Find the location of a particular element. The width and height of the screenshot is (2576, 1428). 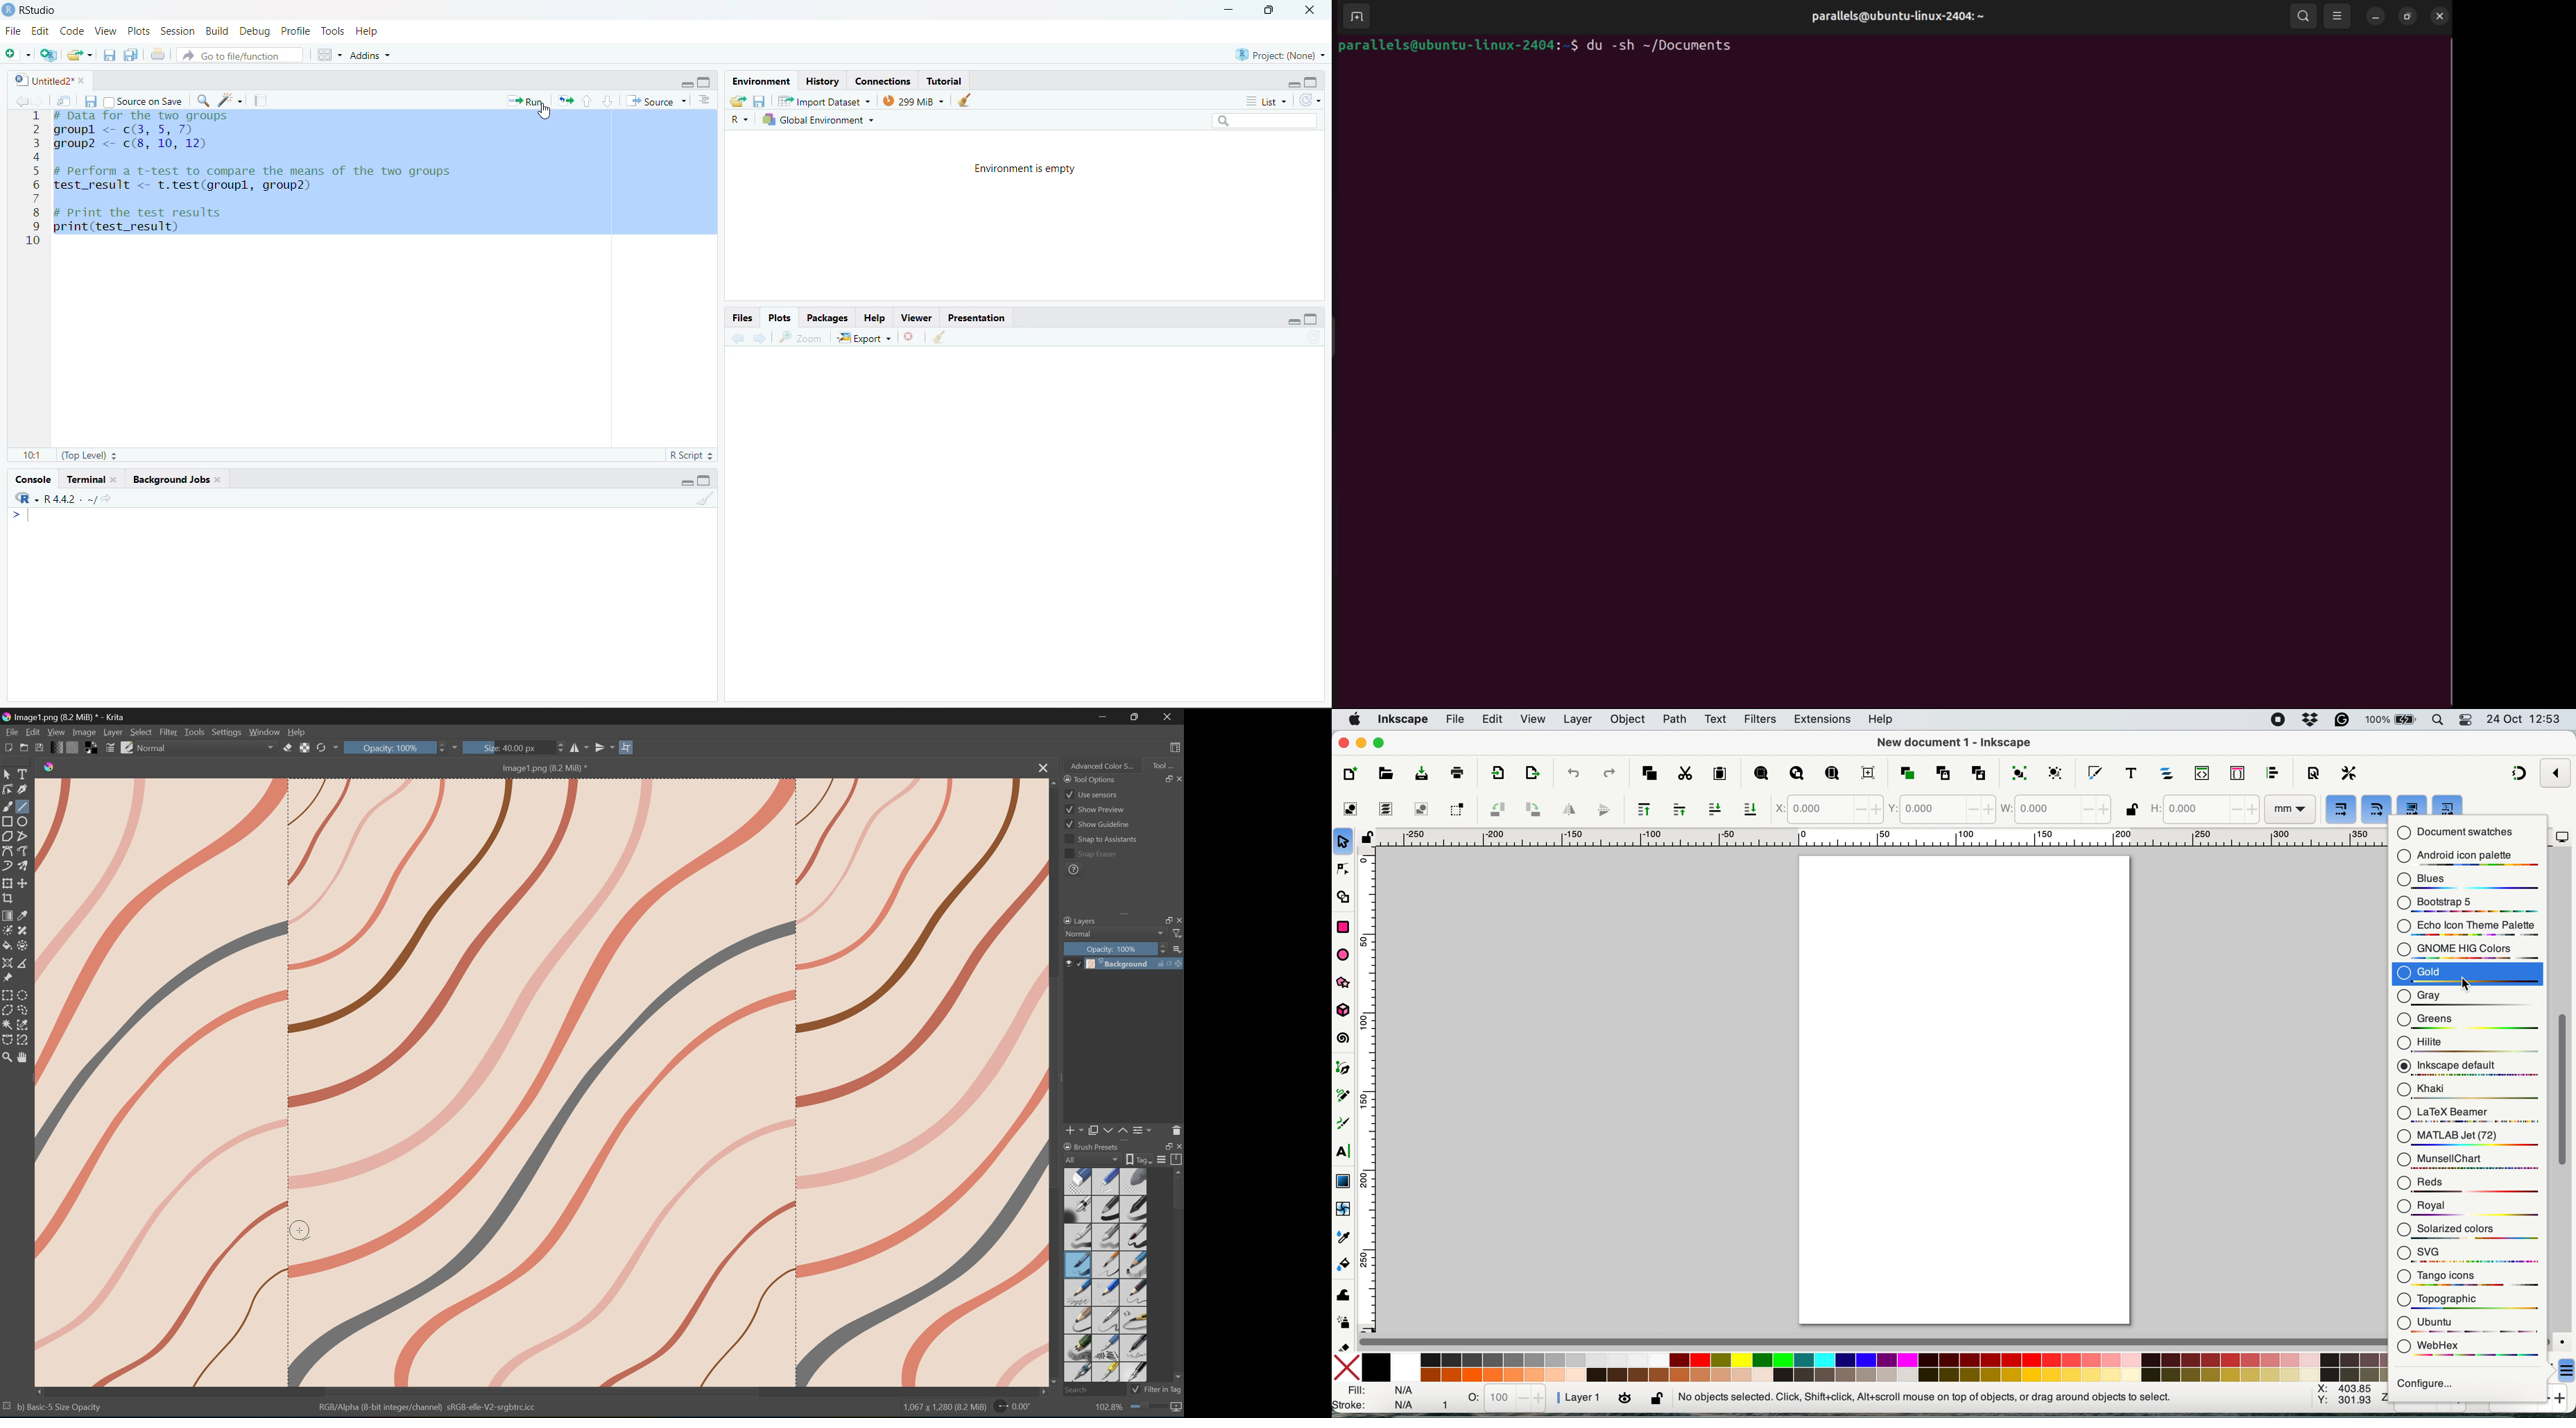

R 4.4.2 is located at coordinates (49, 497).